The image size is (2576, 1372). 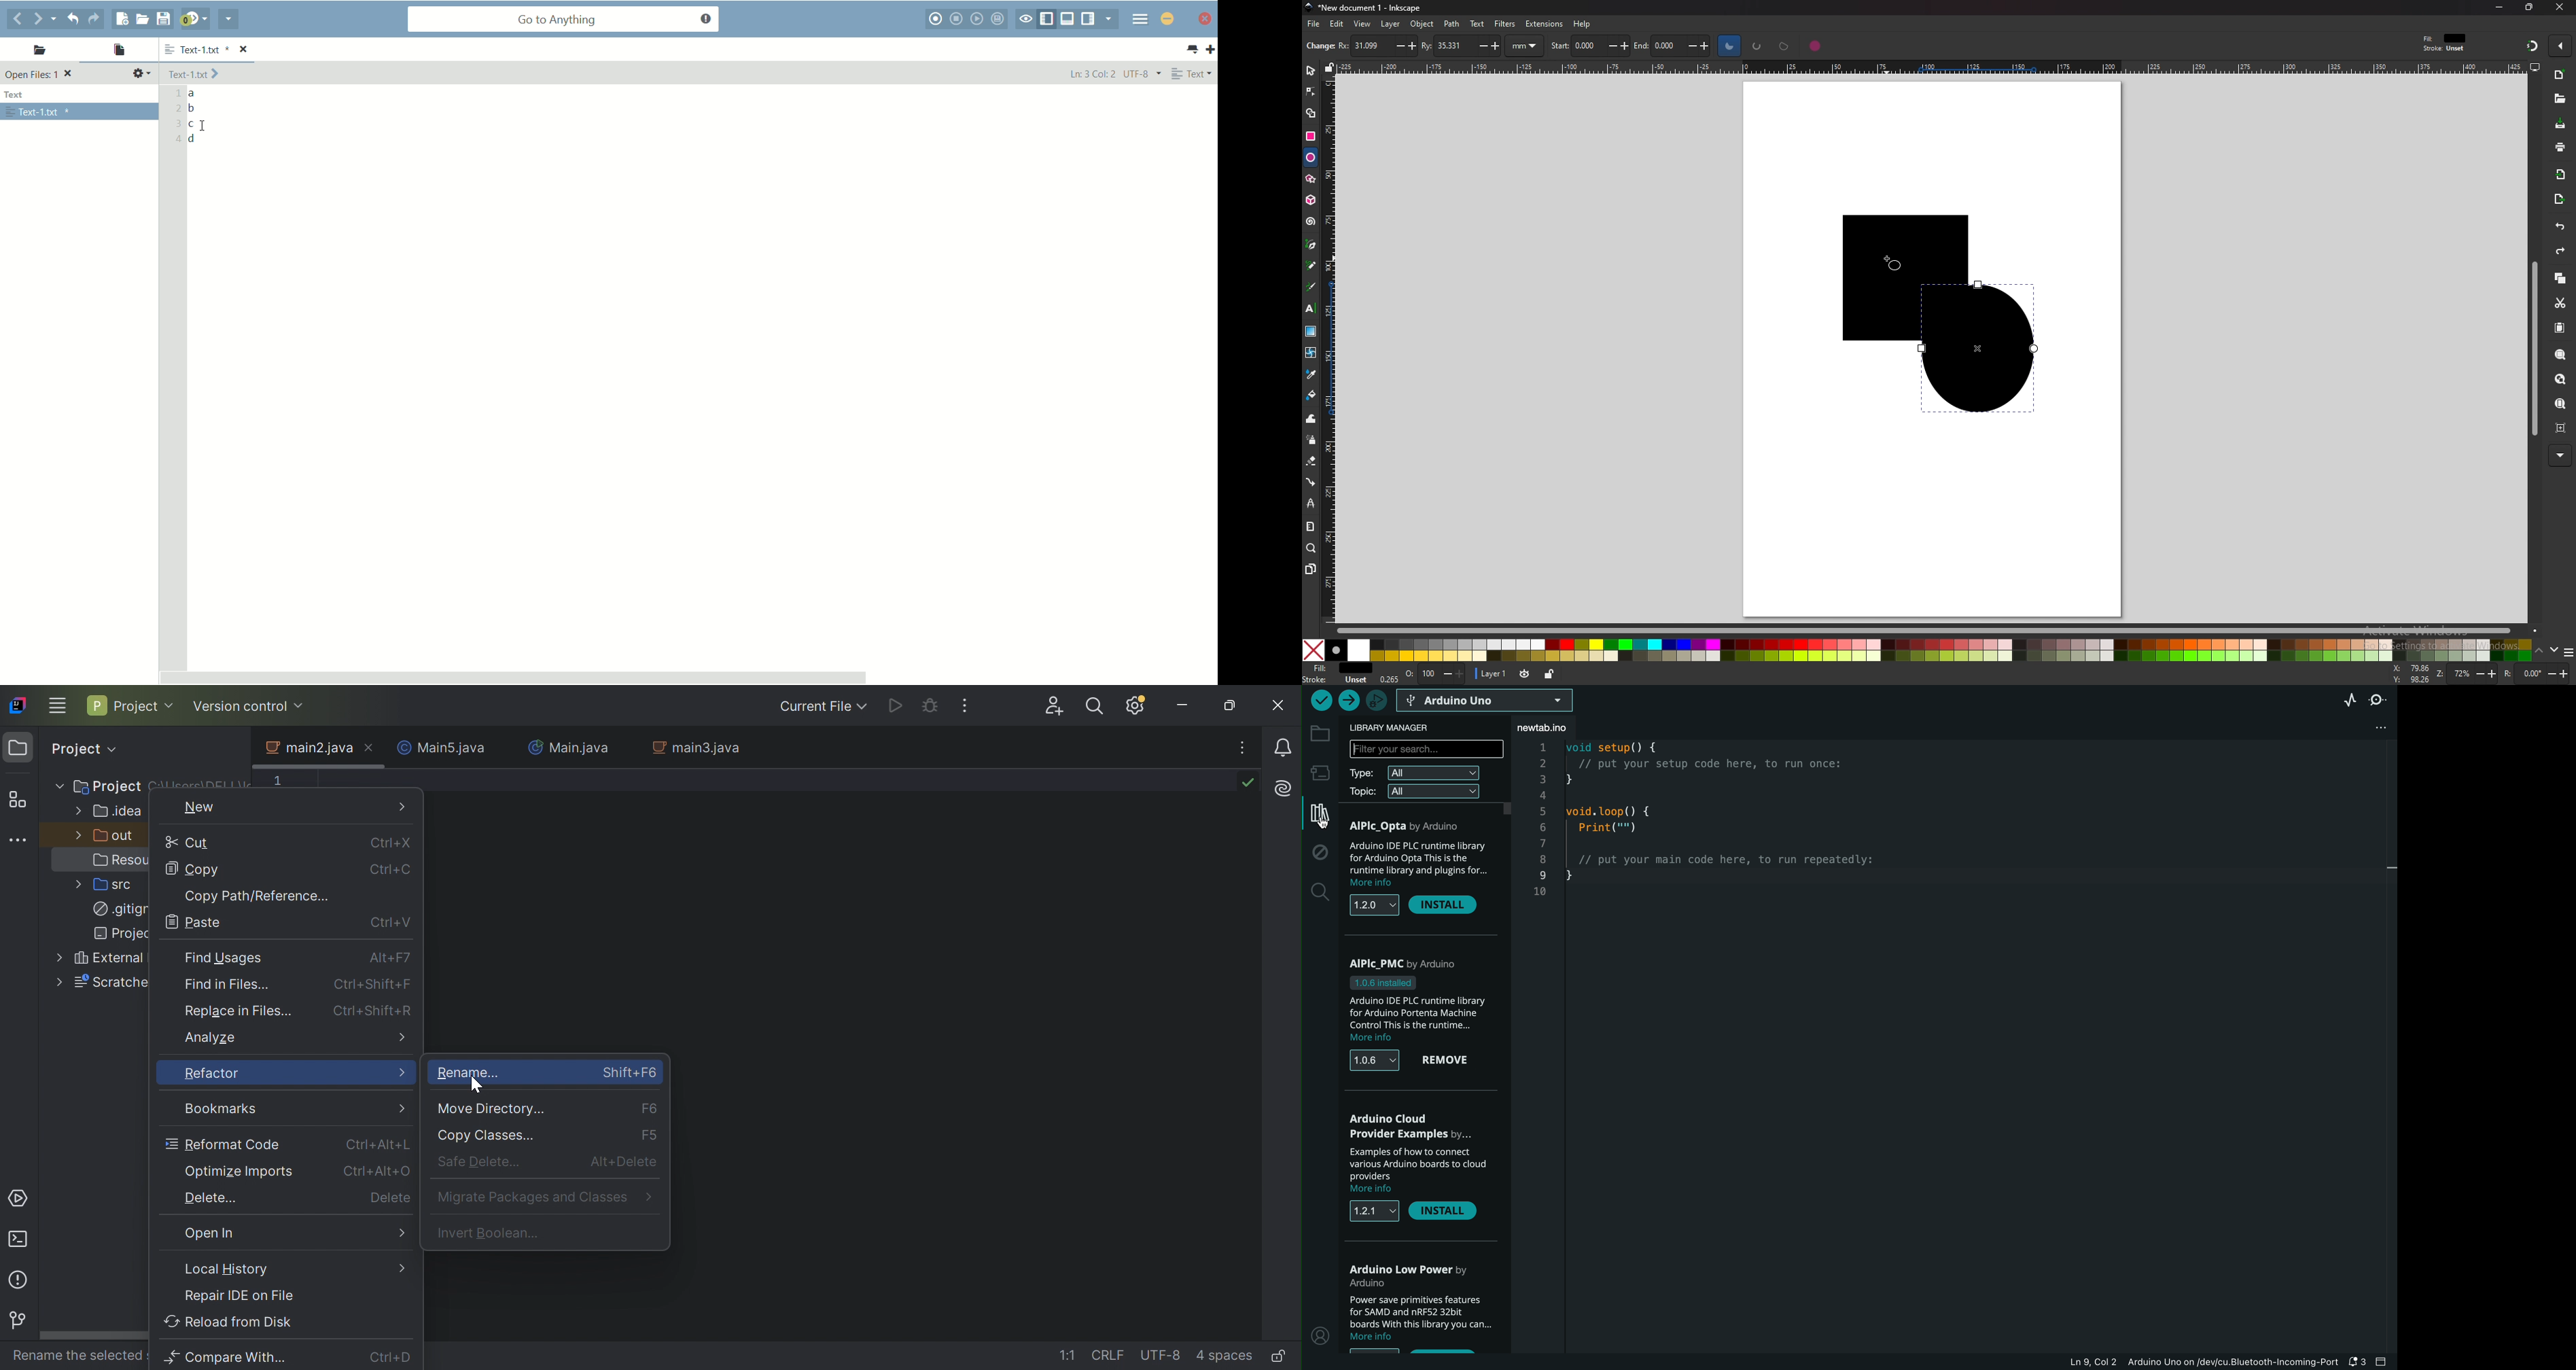 I want to click on copy, so click(x=2560, y=277).